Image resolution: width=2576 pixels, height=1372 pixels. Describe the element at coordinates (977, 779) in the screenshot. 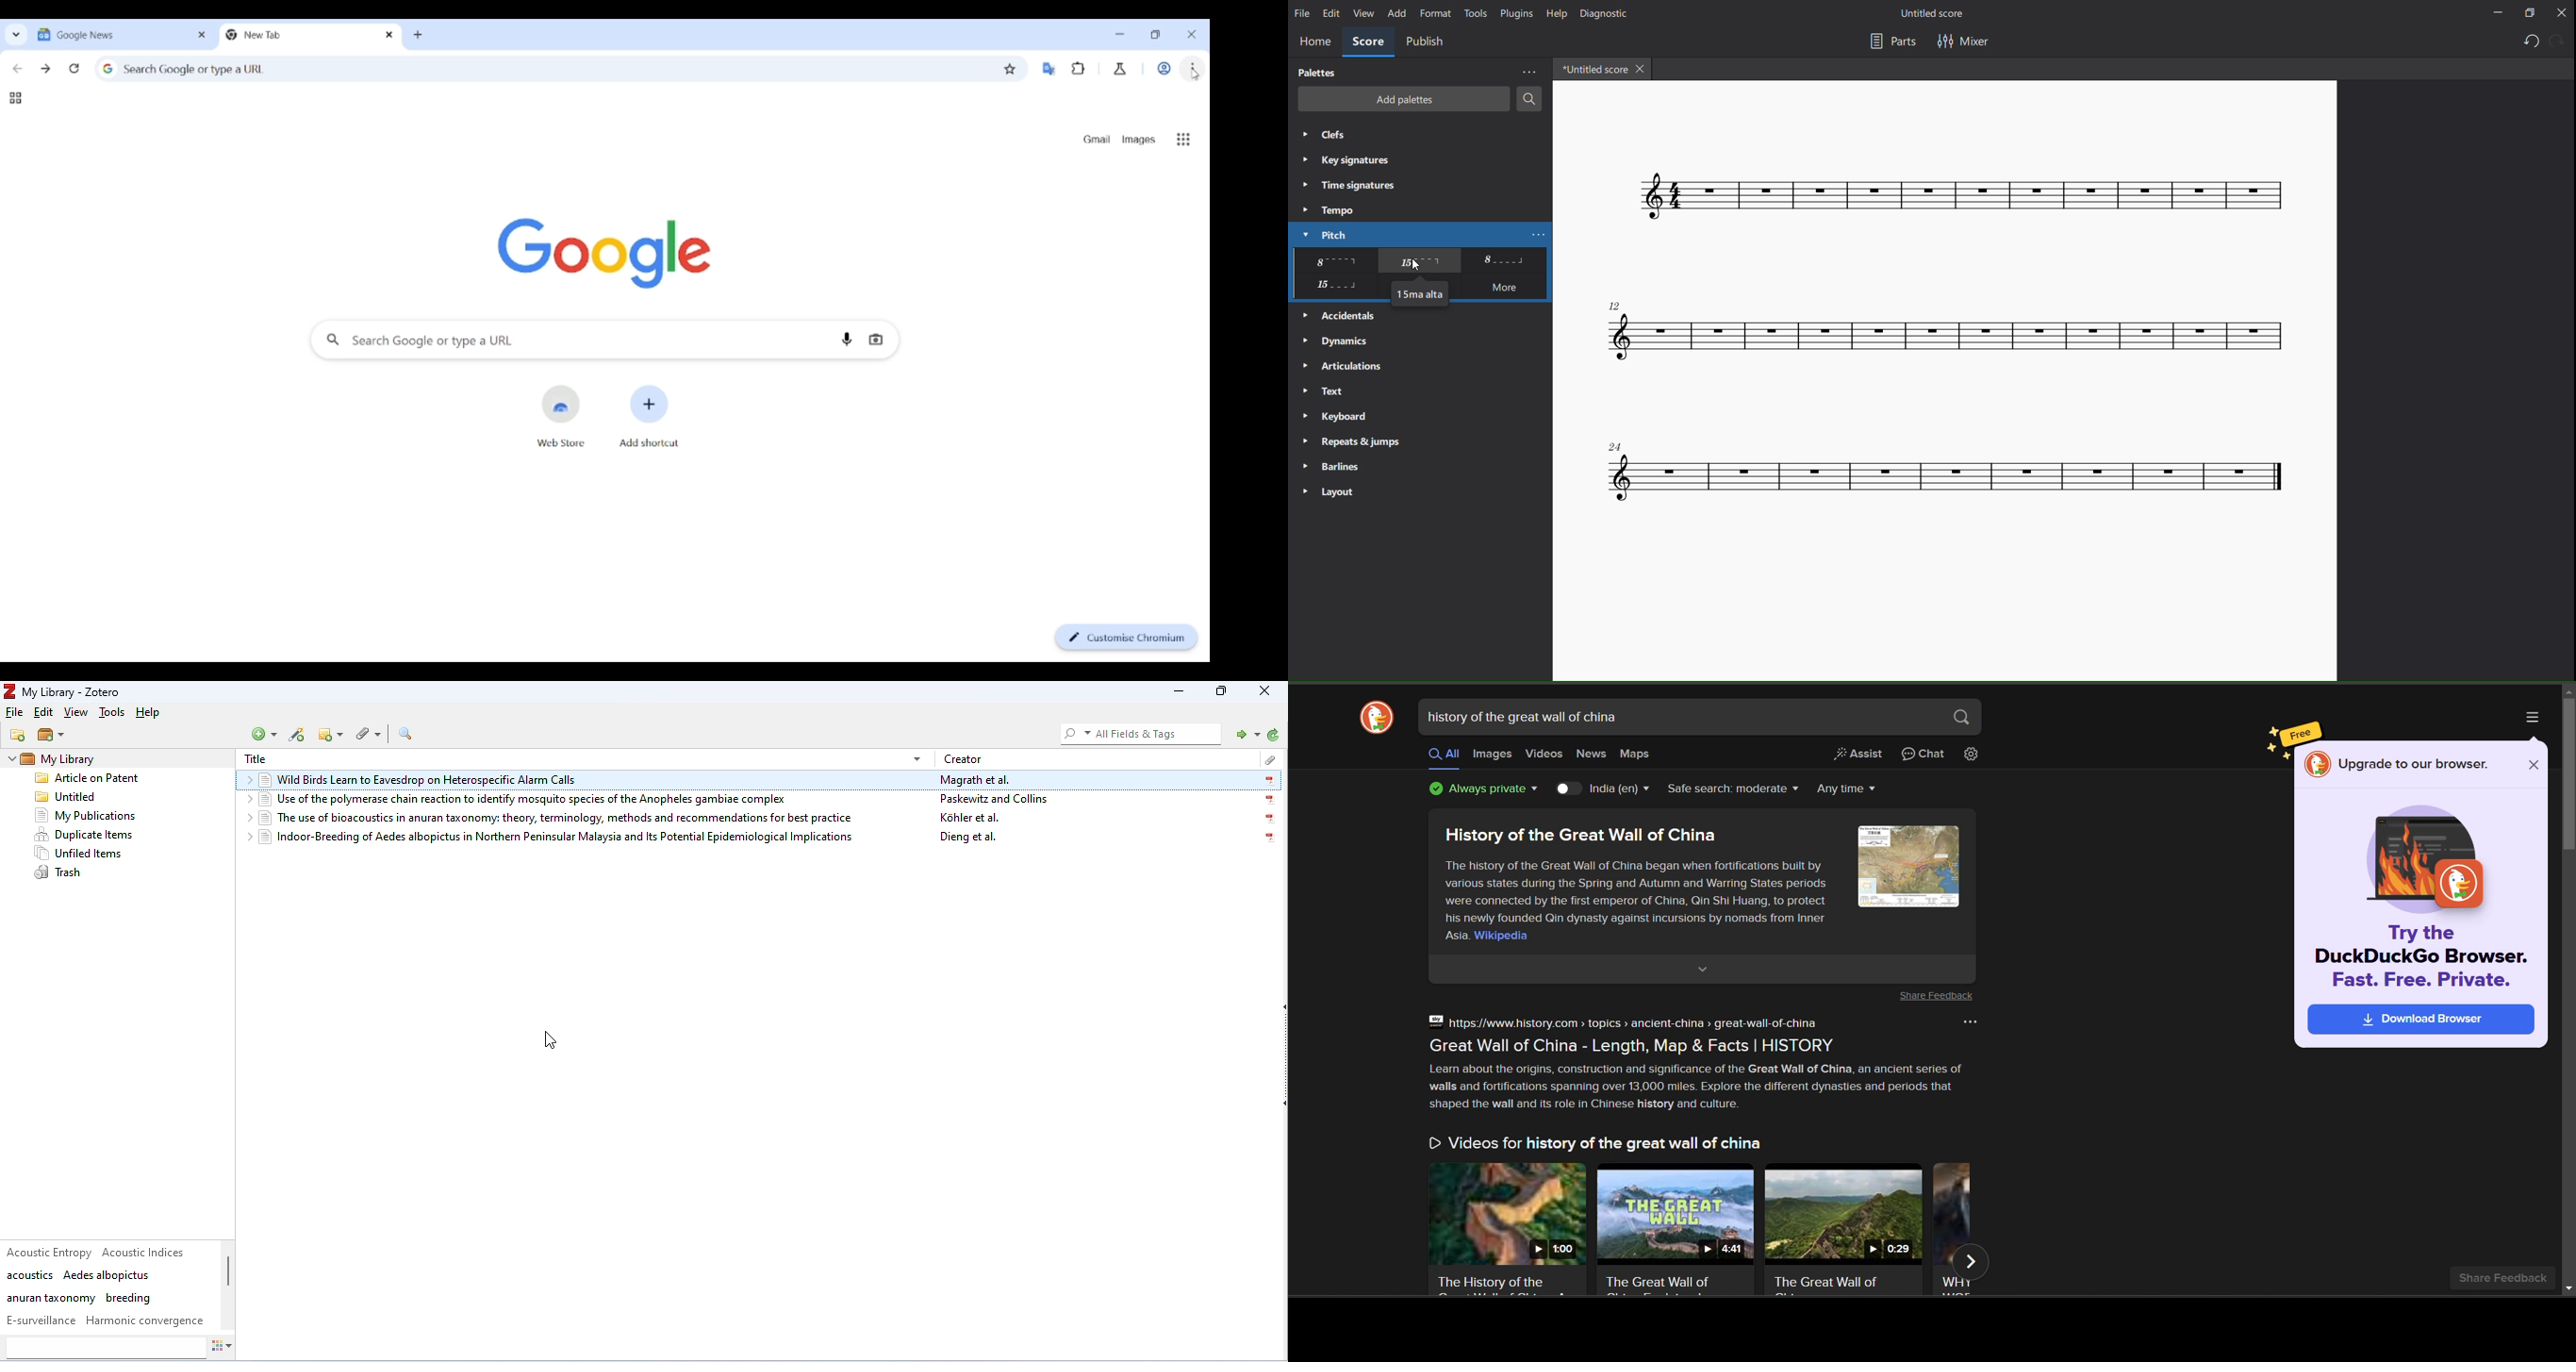

I see `magrath et al.` at that location.